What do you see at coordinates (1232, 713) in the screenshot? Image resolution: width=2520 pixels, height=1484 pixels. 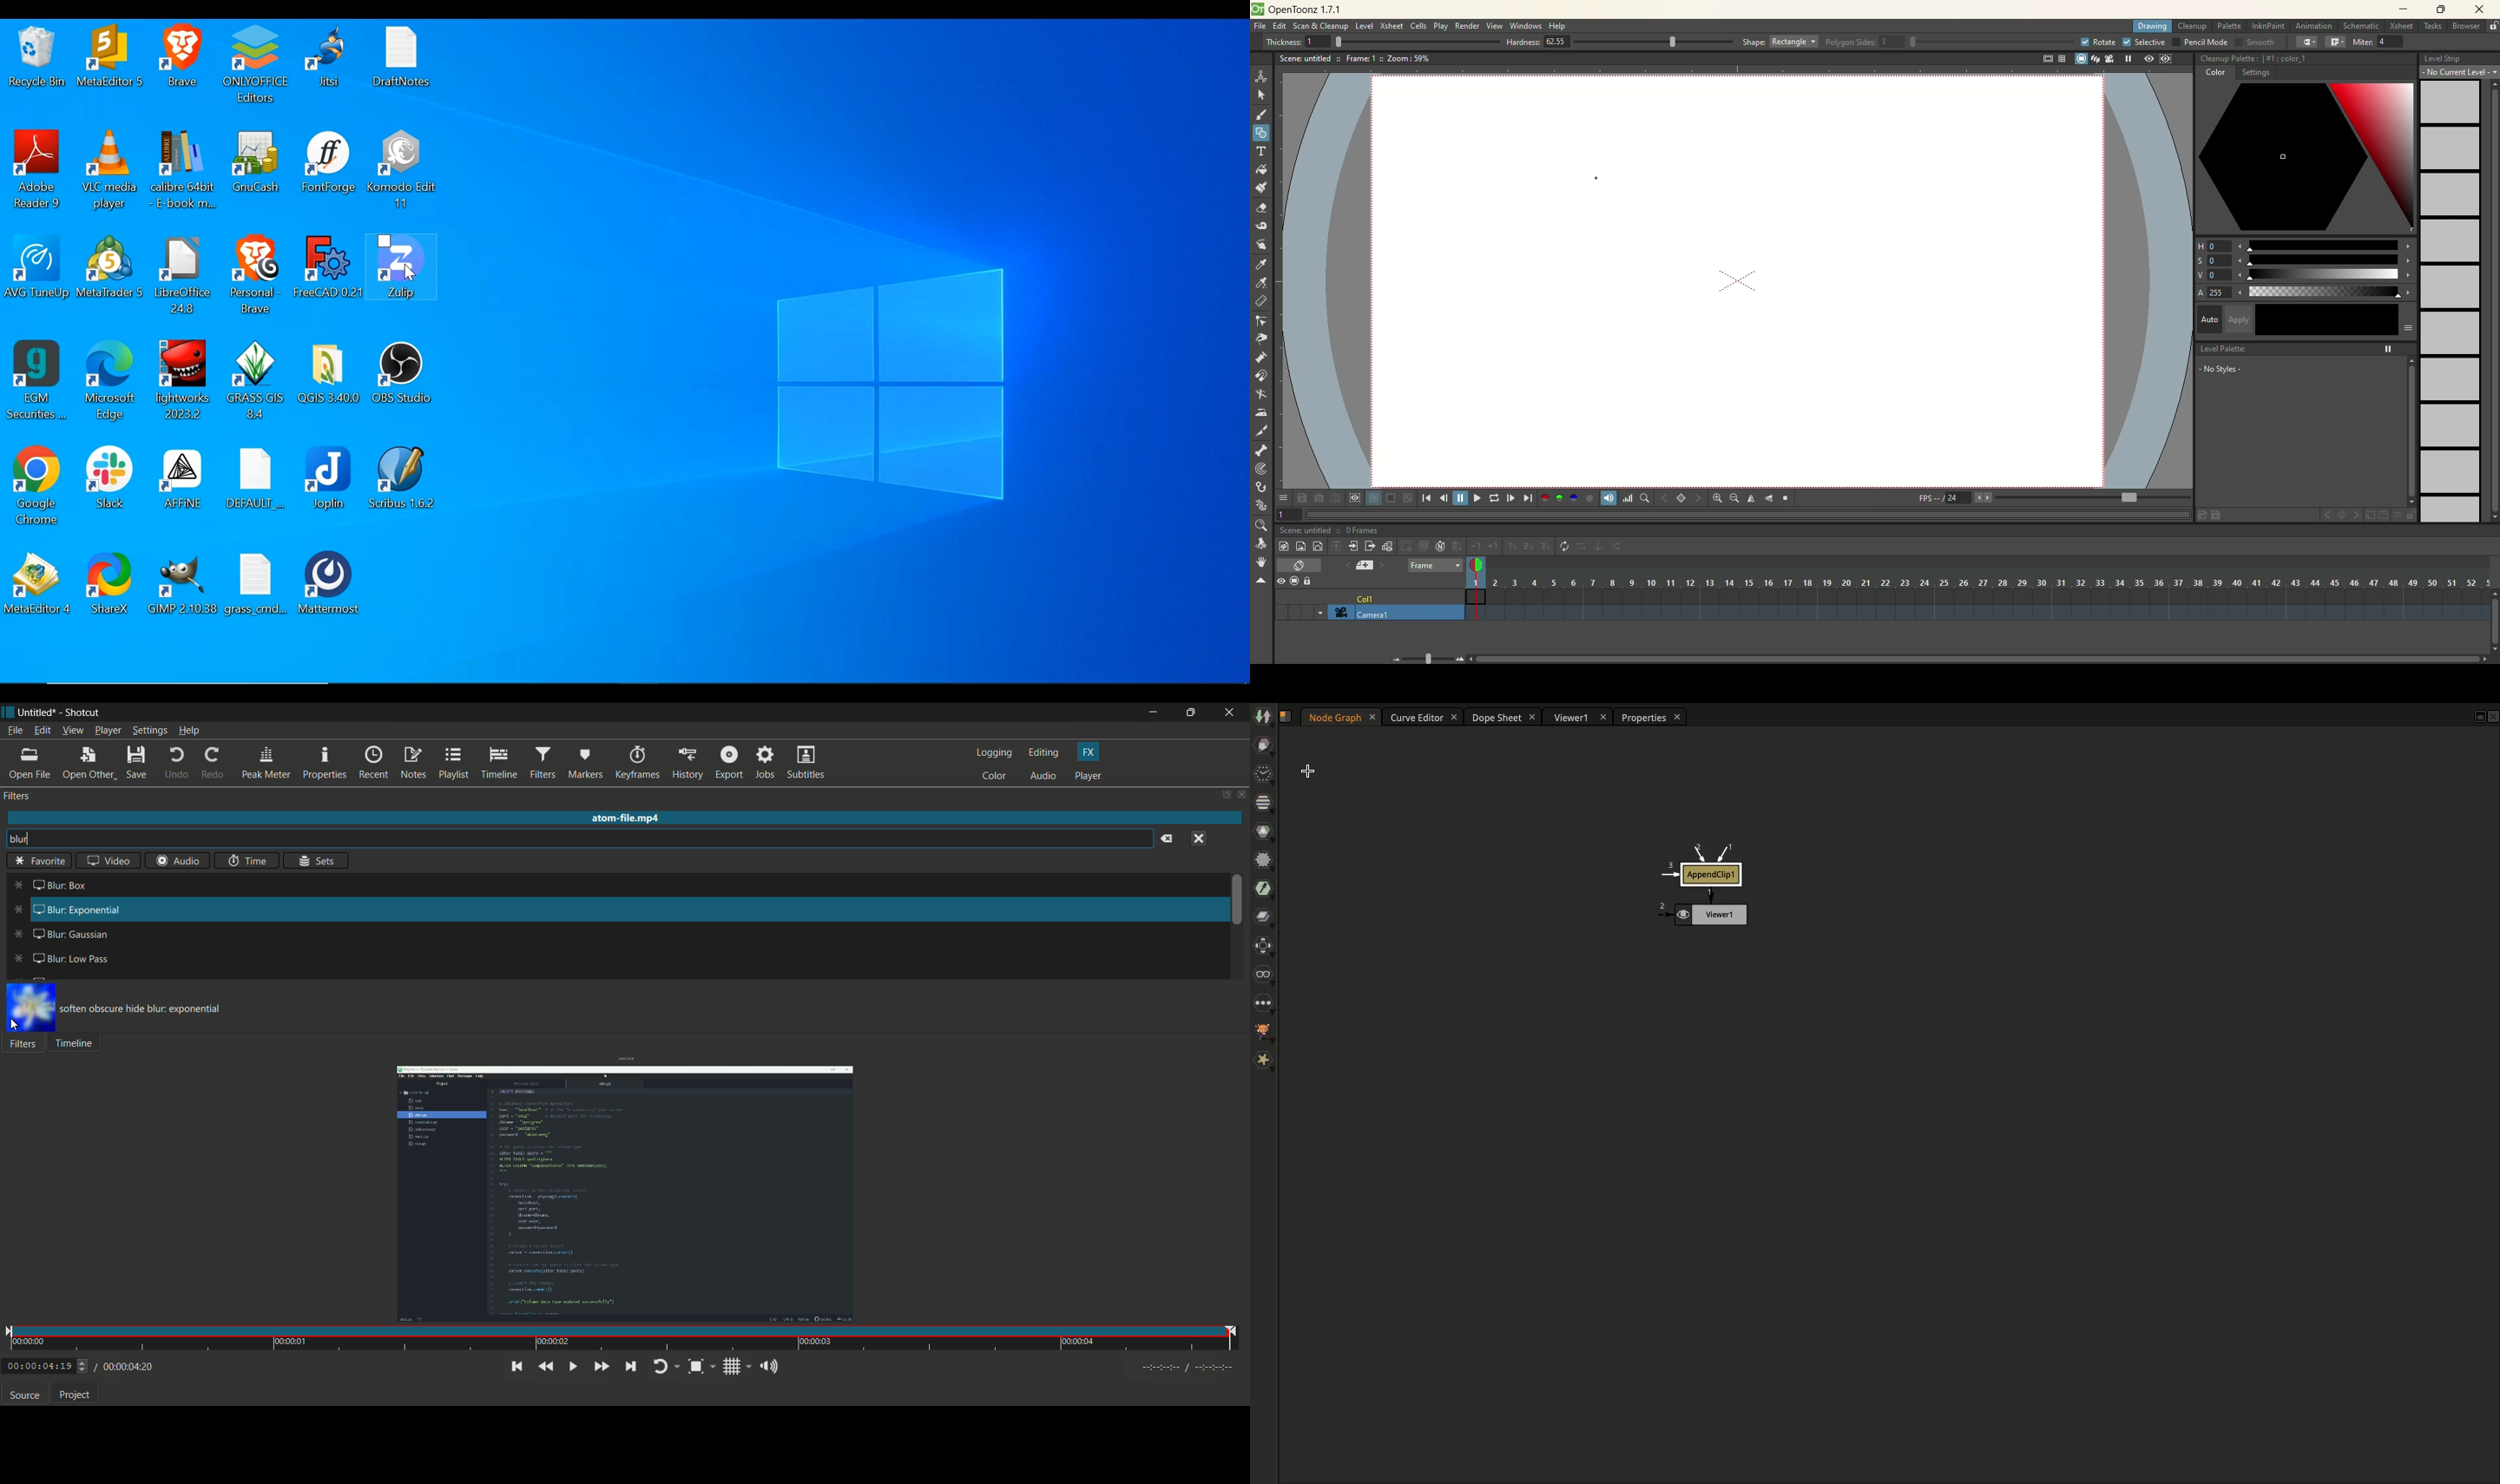 I see `close app` at bounding box center [1232, 713].